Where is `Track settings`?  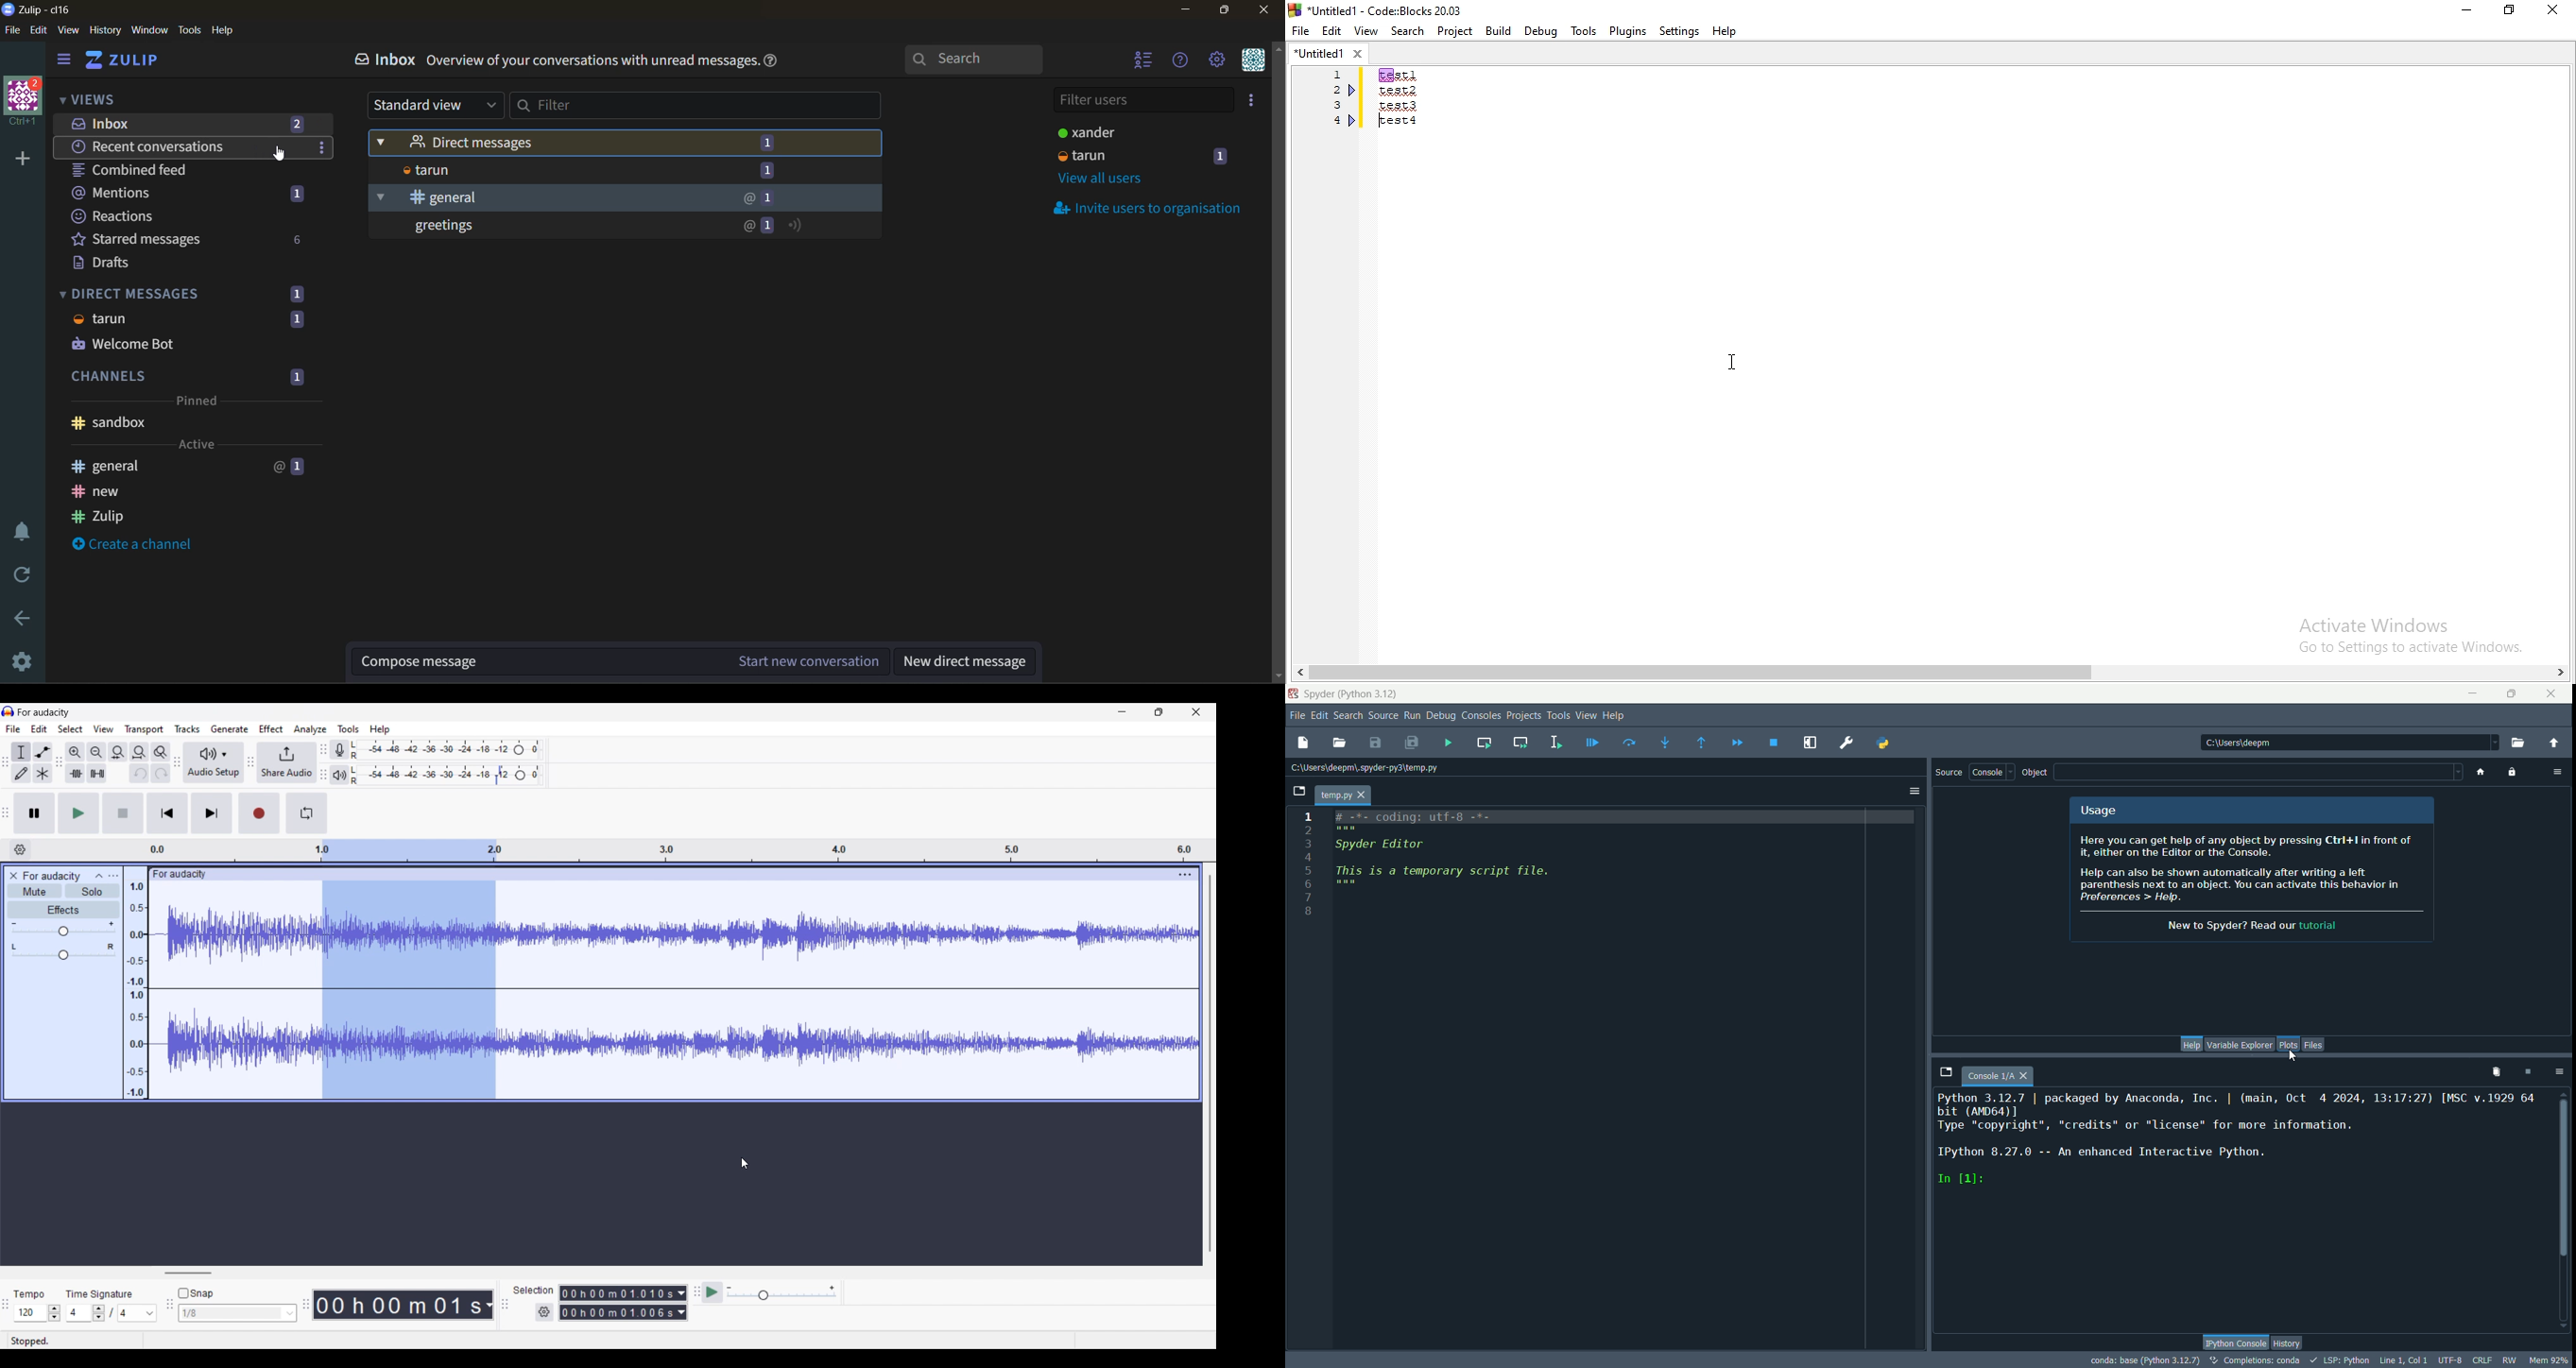 Track settings is located at coordinates (1185, 875).